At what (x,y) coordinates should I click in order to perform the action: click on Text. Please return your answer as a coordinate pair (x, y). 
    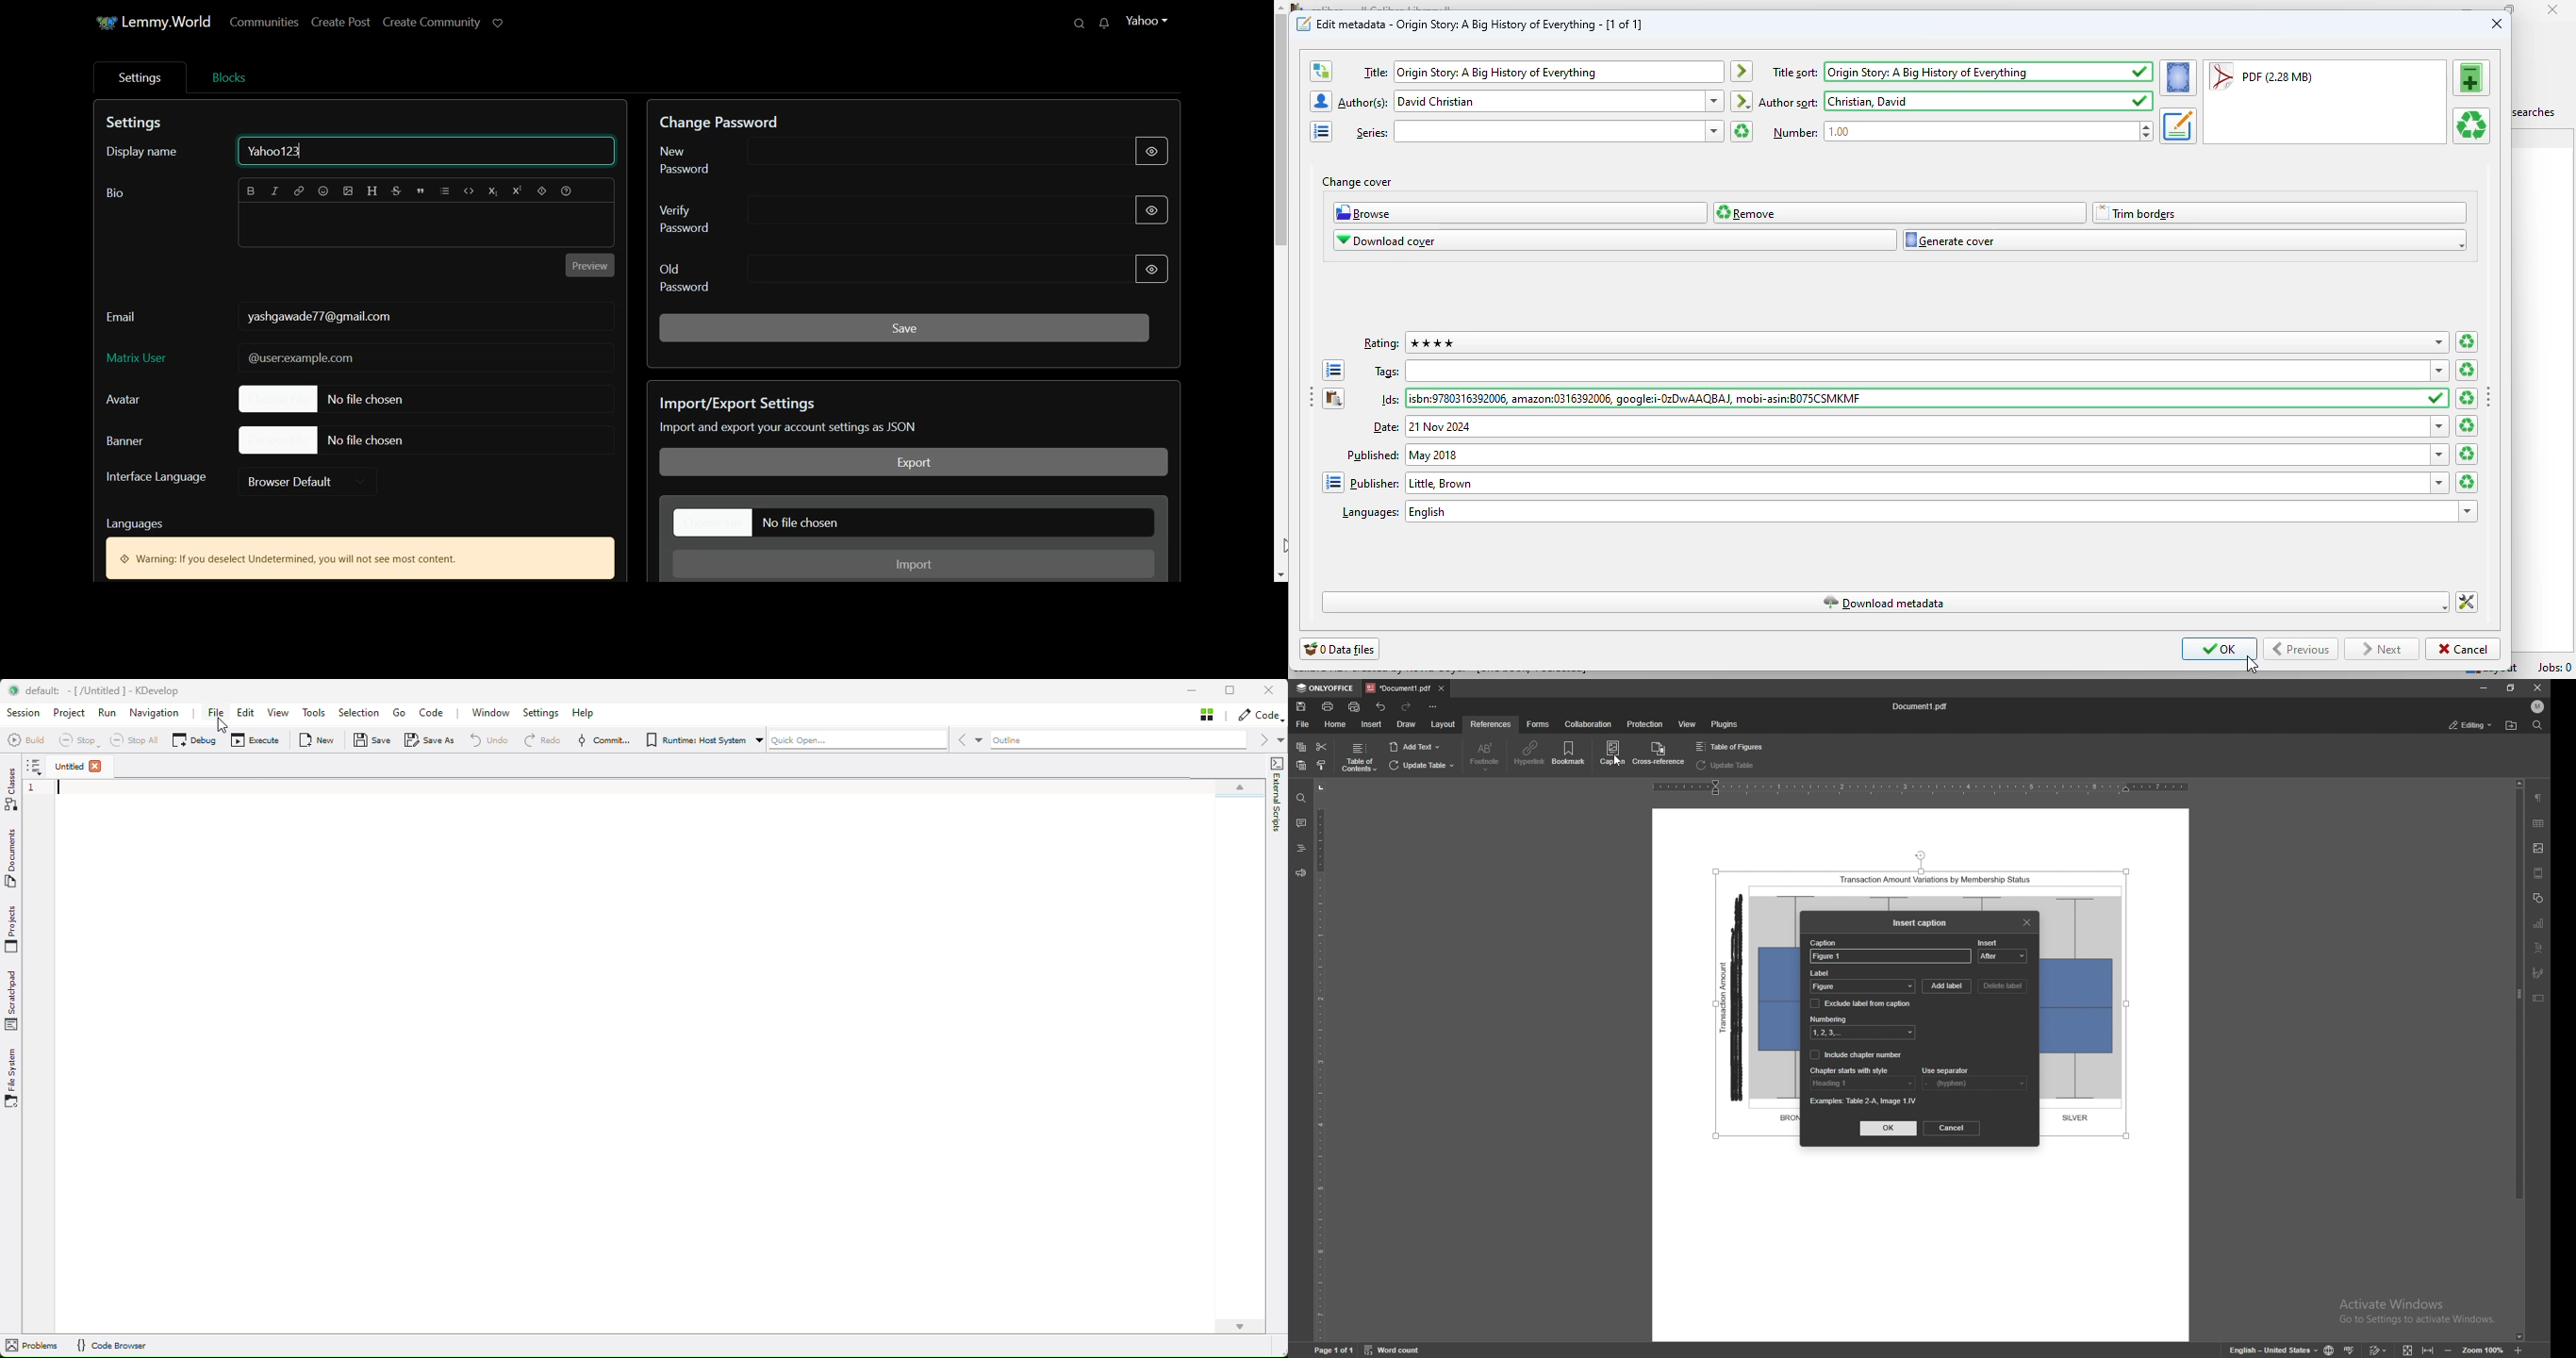
    Looking at the image, I should click on (115, 193).